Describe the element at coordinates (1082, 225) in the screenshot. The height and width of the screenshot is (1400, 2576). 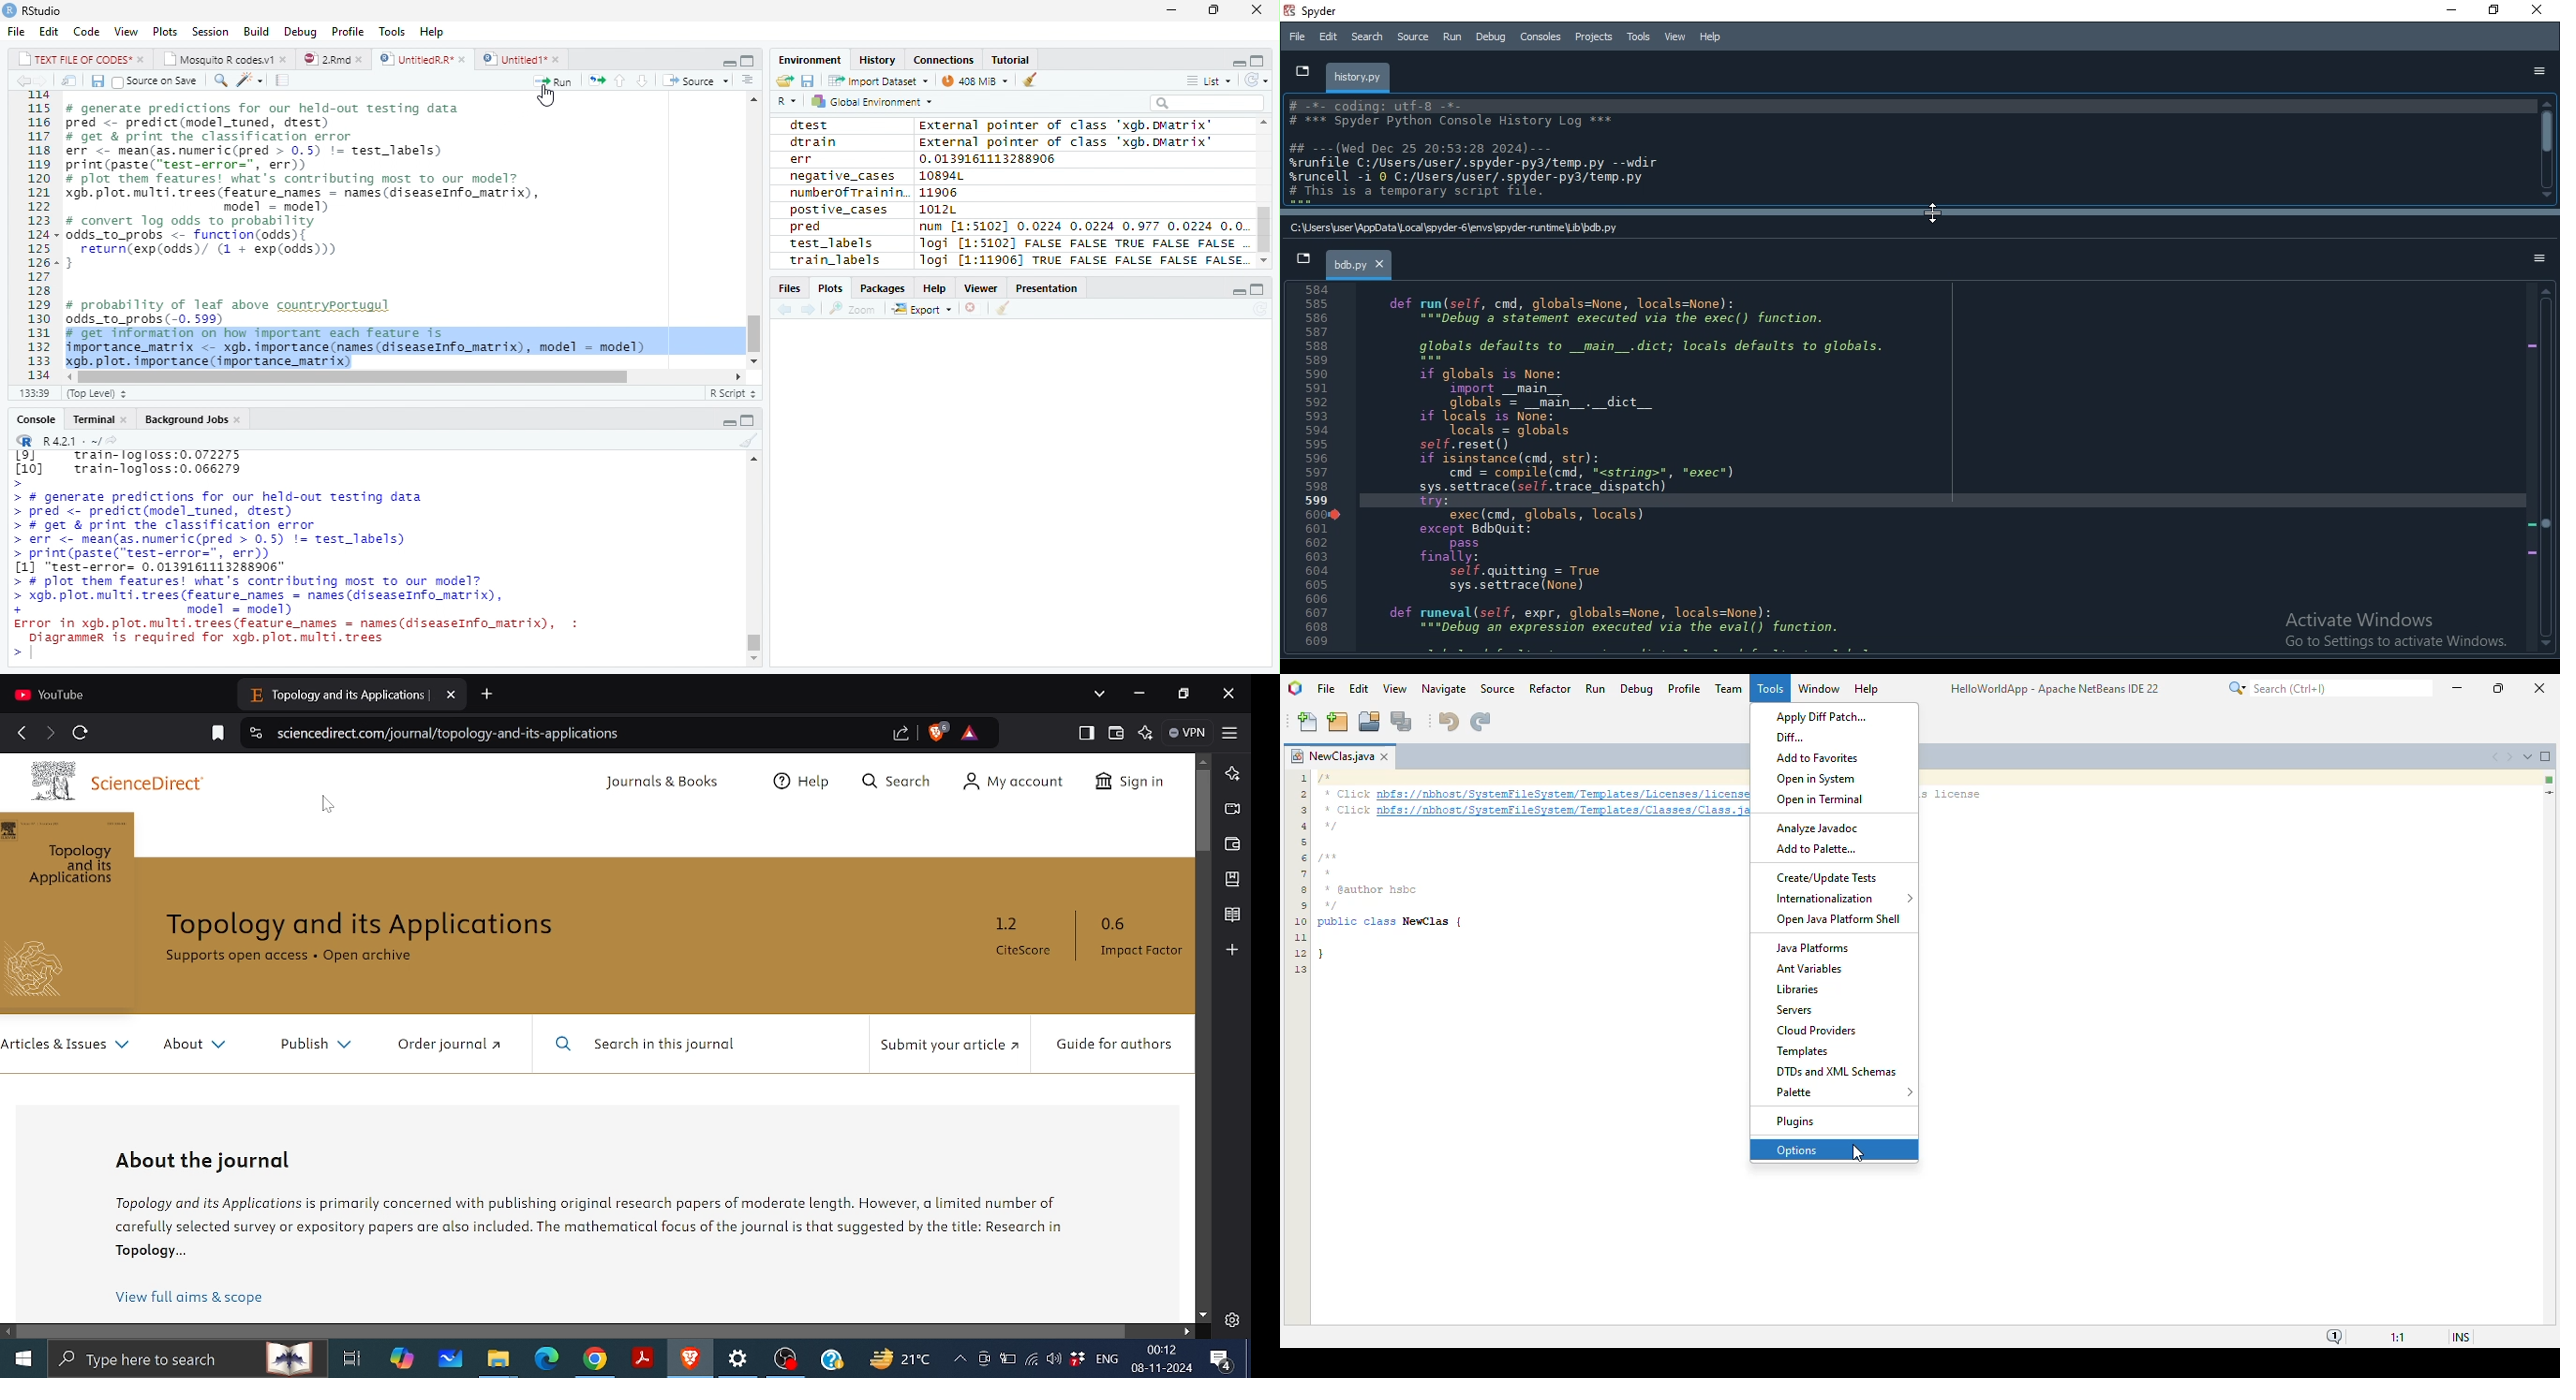
I see `num [1:51021 0.0224 0.0224 0.977 0.0224 0.0.` at that location.